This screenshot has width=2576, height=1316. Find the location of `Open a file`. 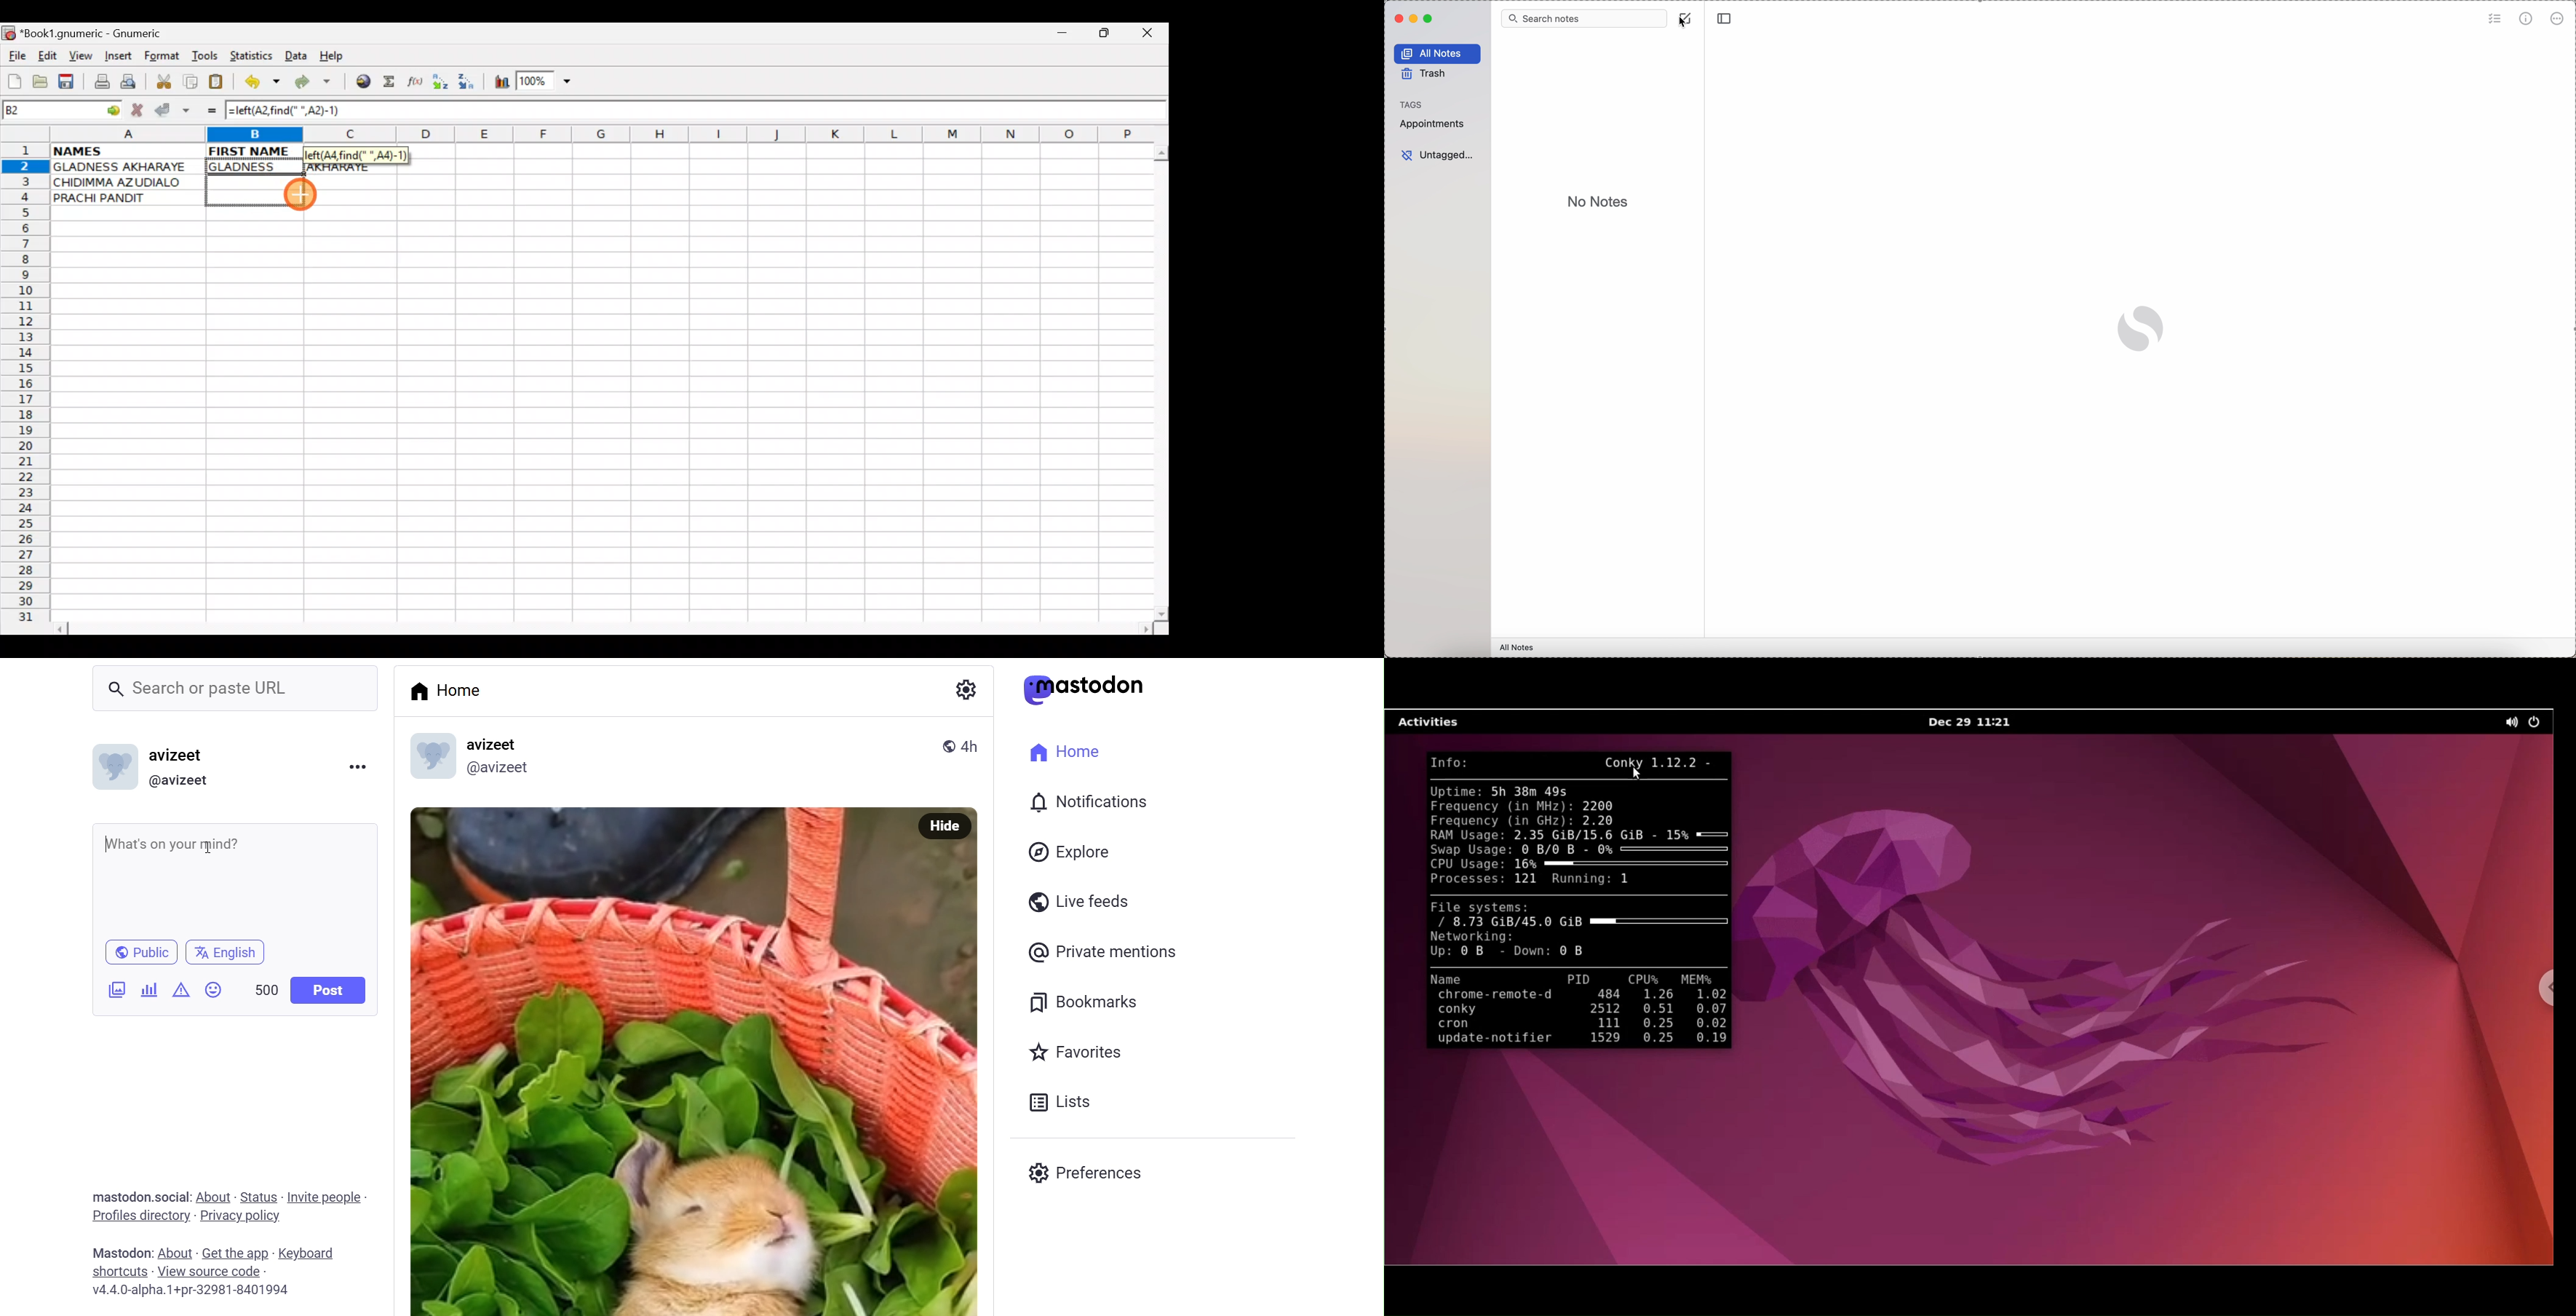

Open a file is located at coordinates (43, 80).